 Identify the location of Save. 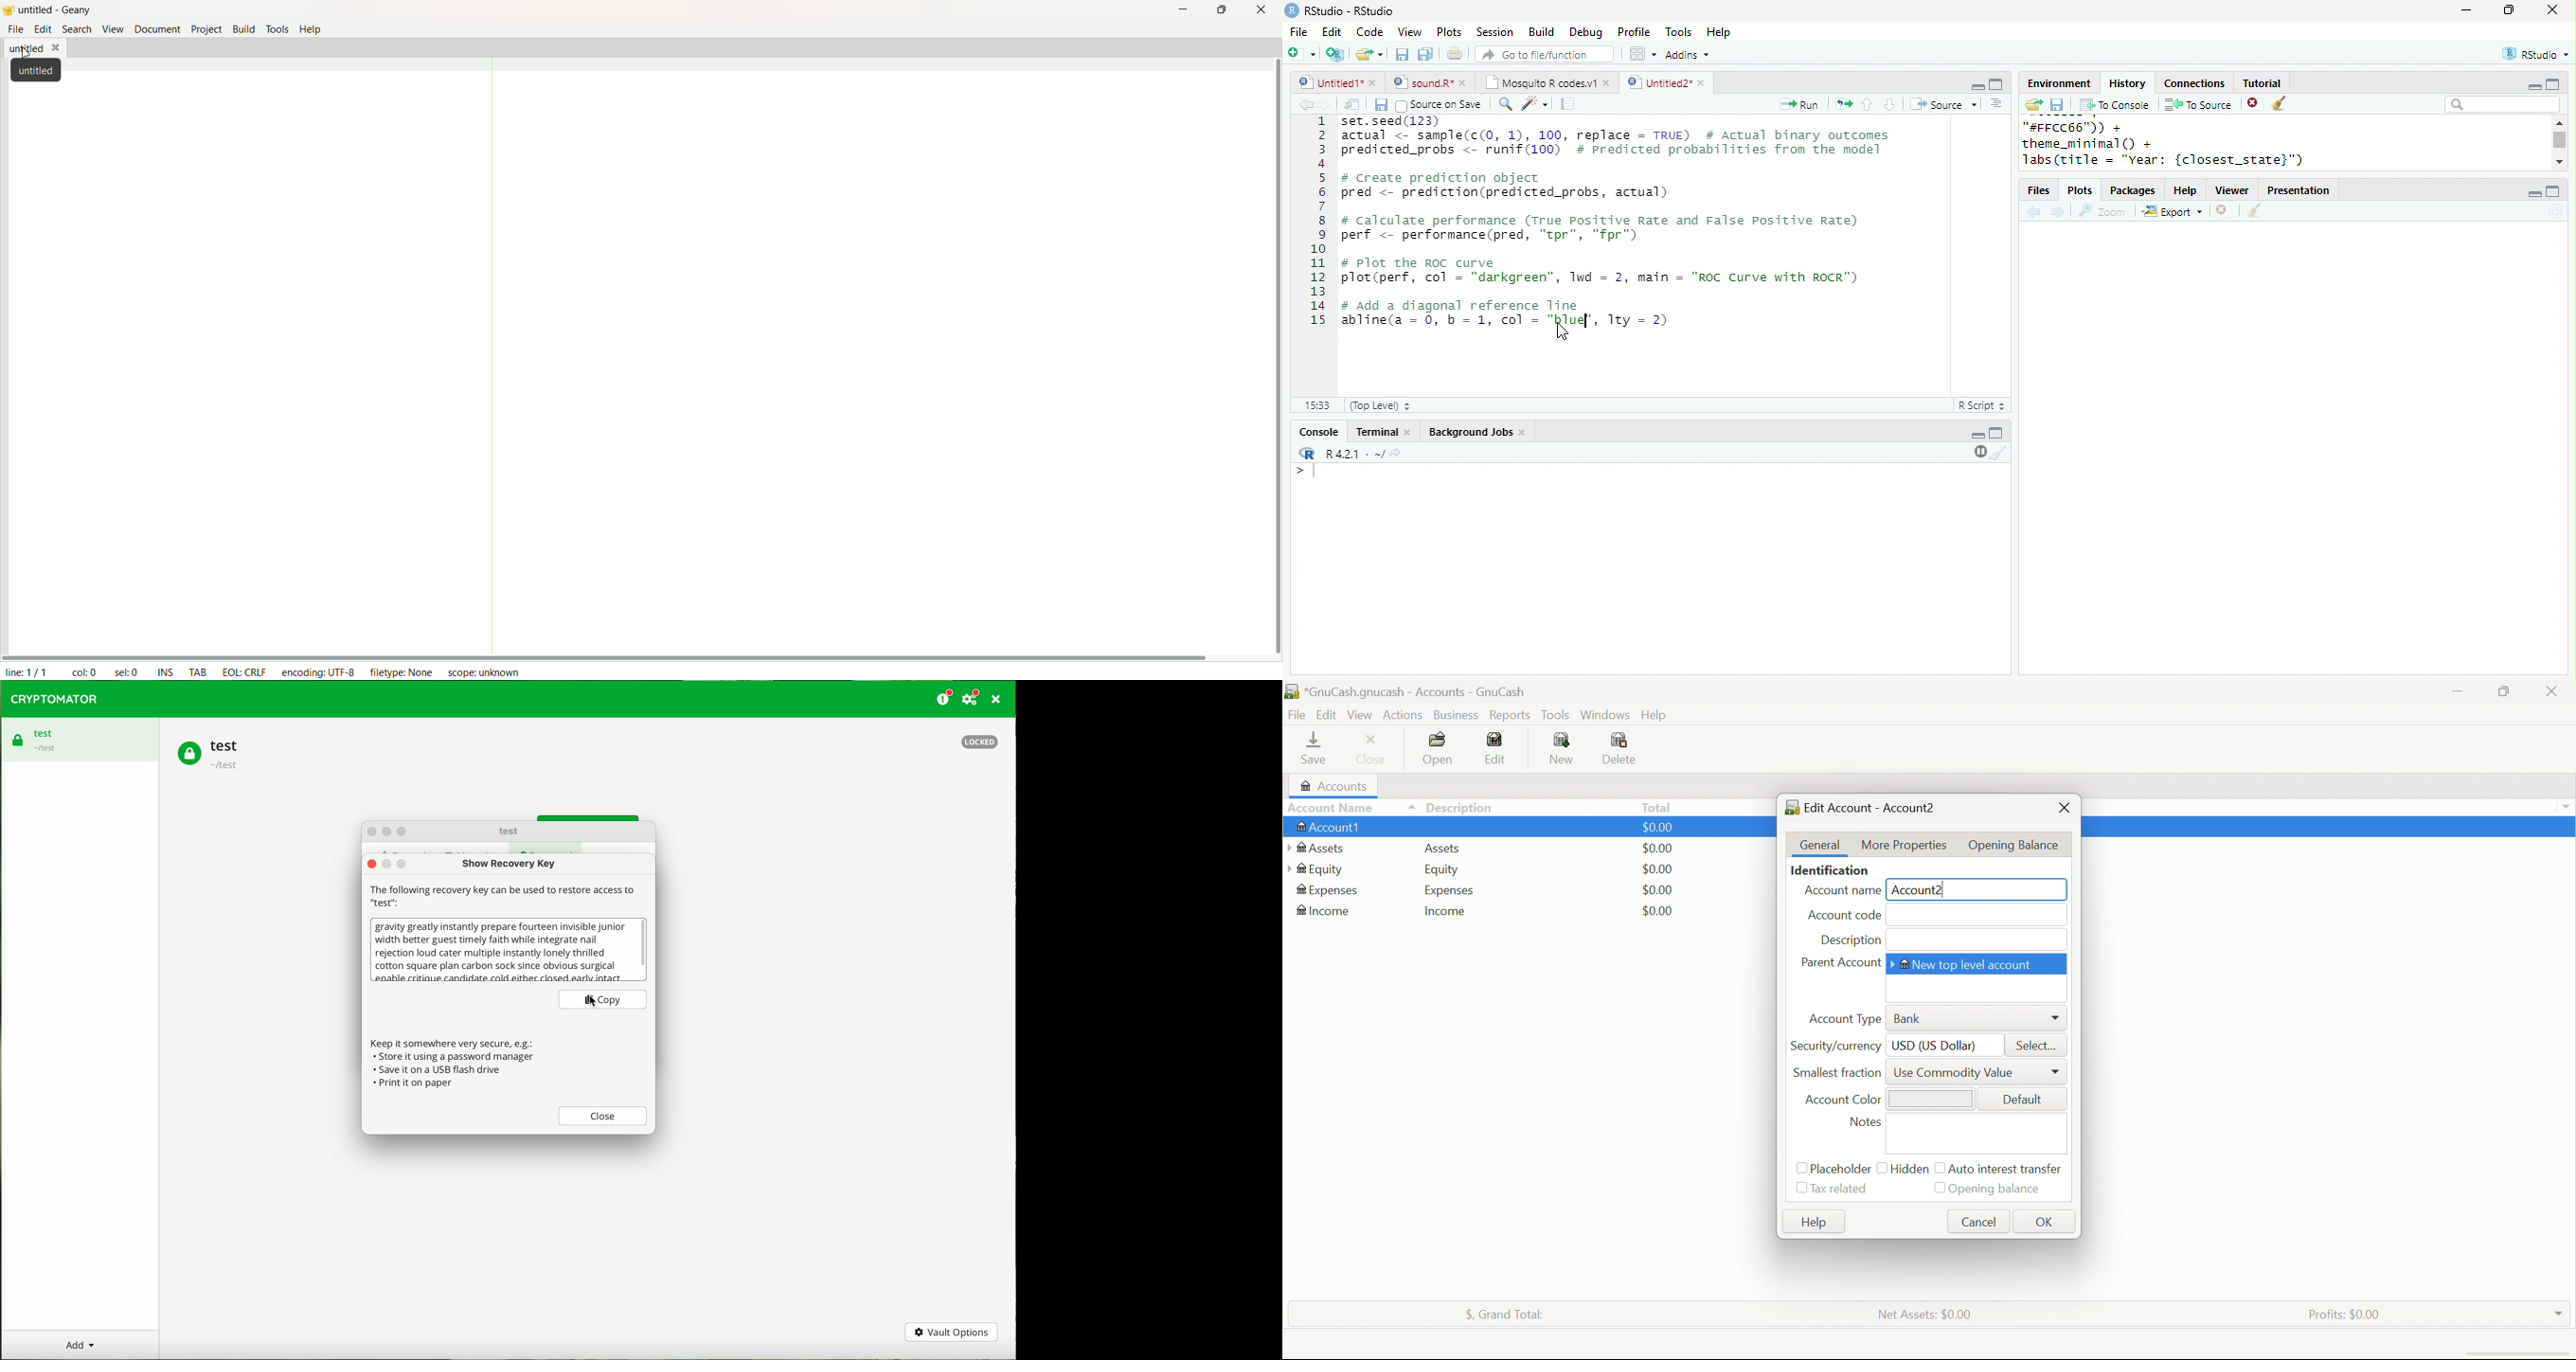
(1318, 749).